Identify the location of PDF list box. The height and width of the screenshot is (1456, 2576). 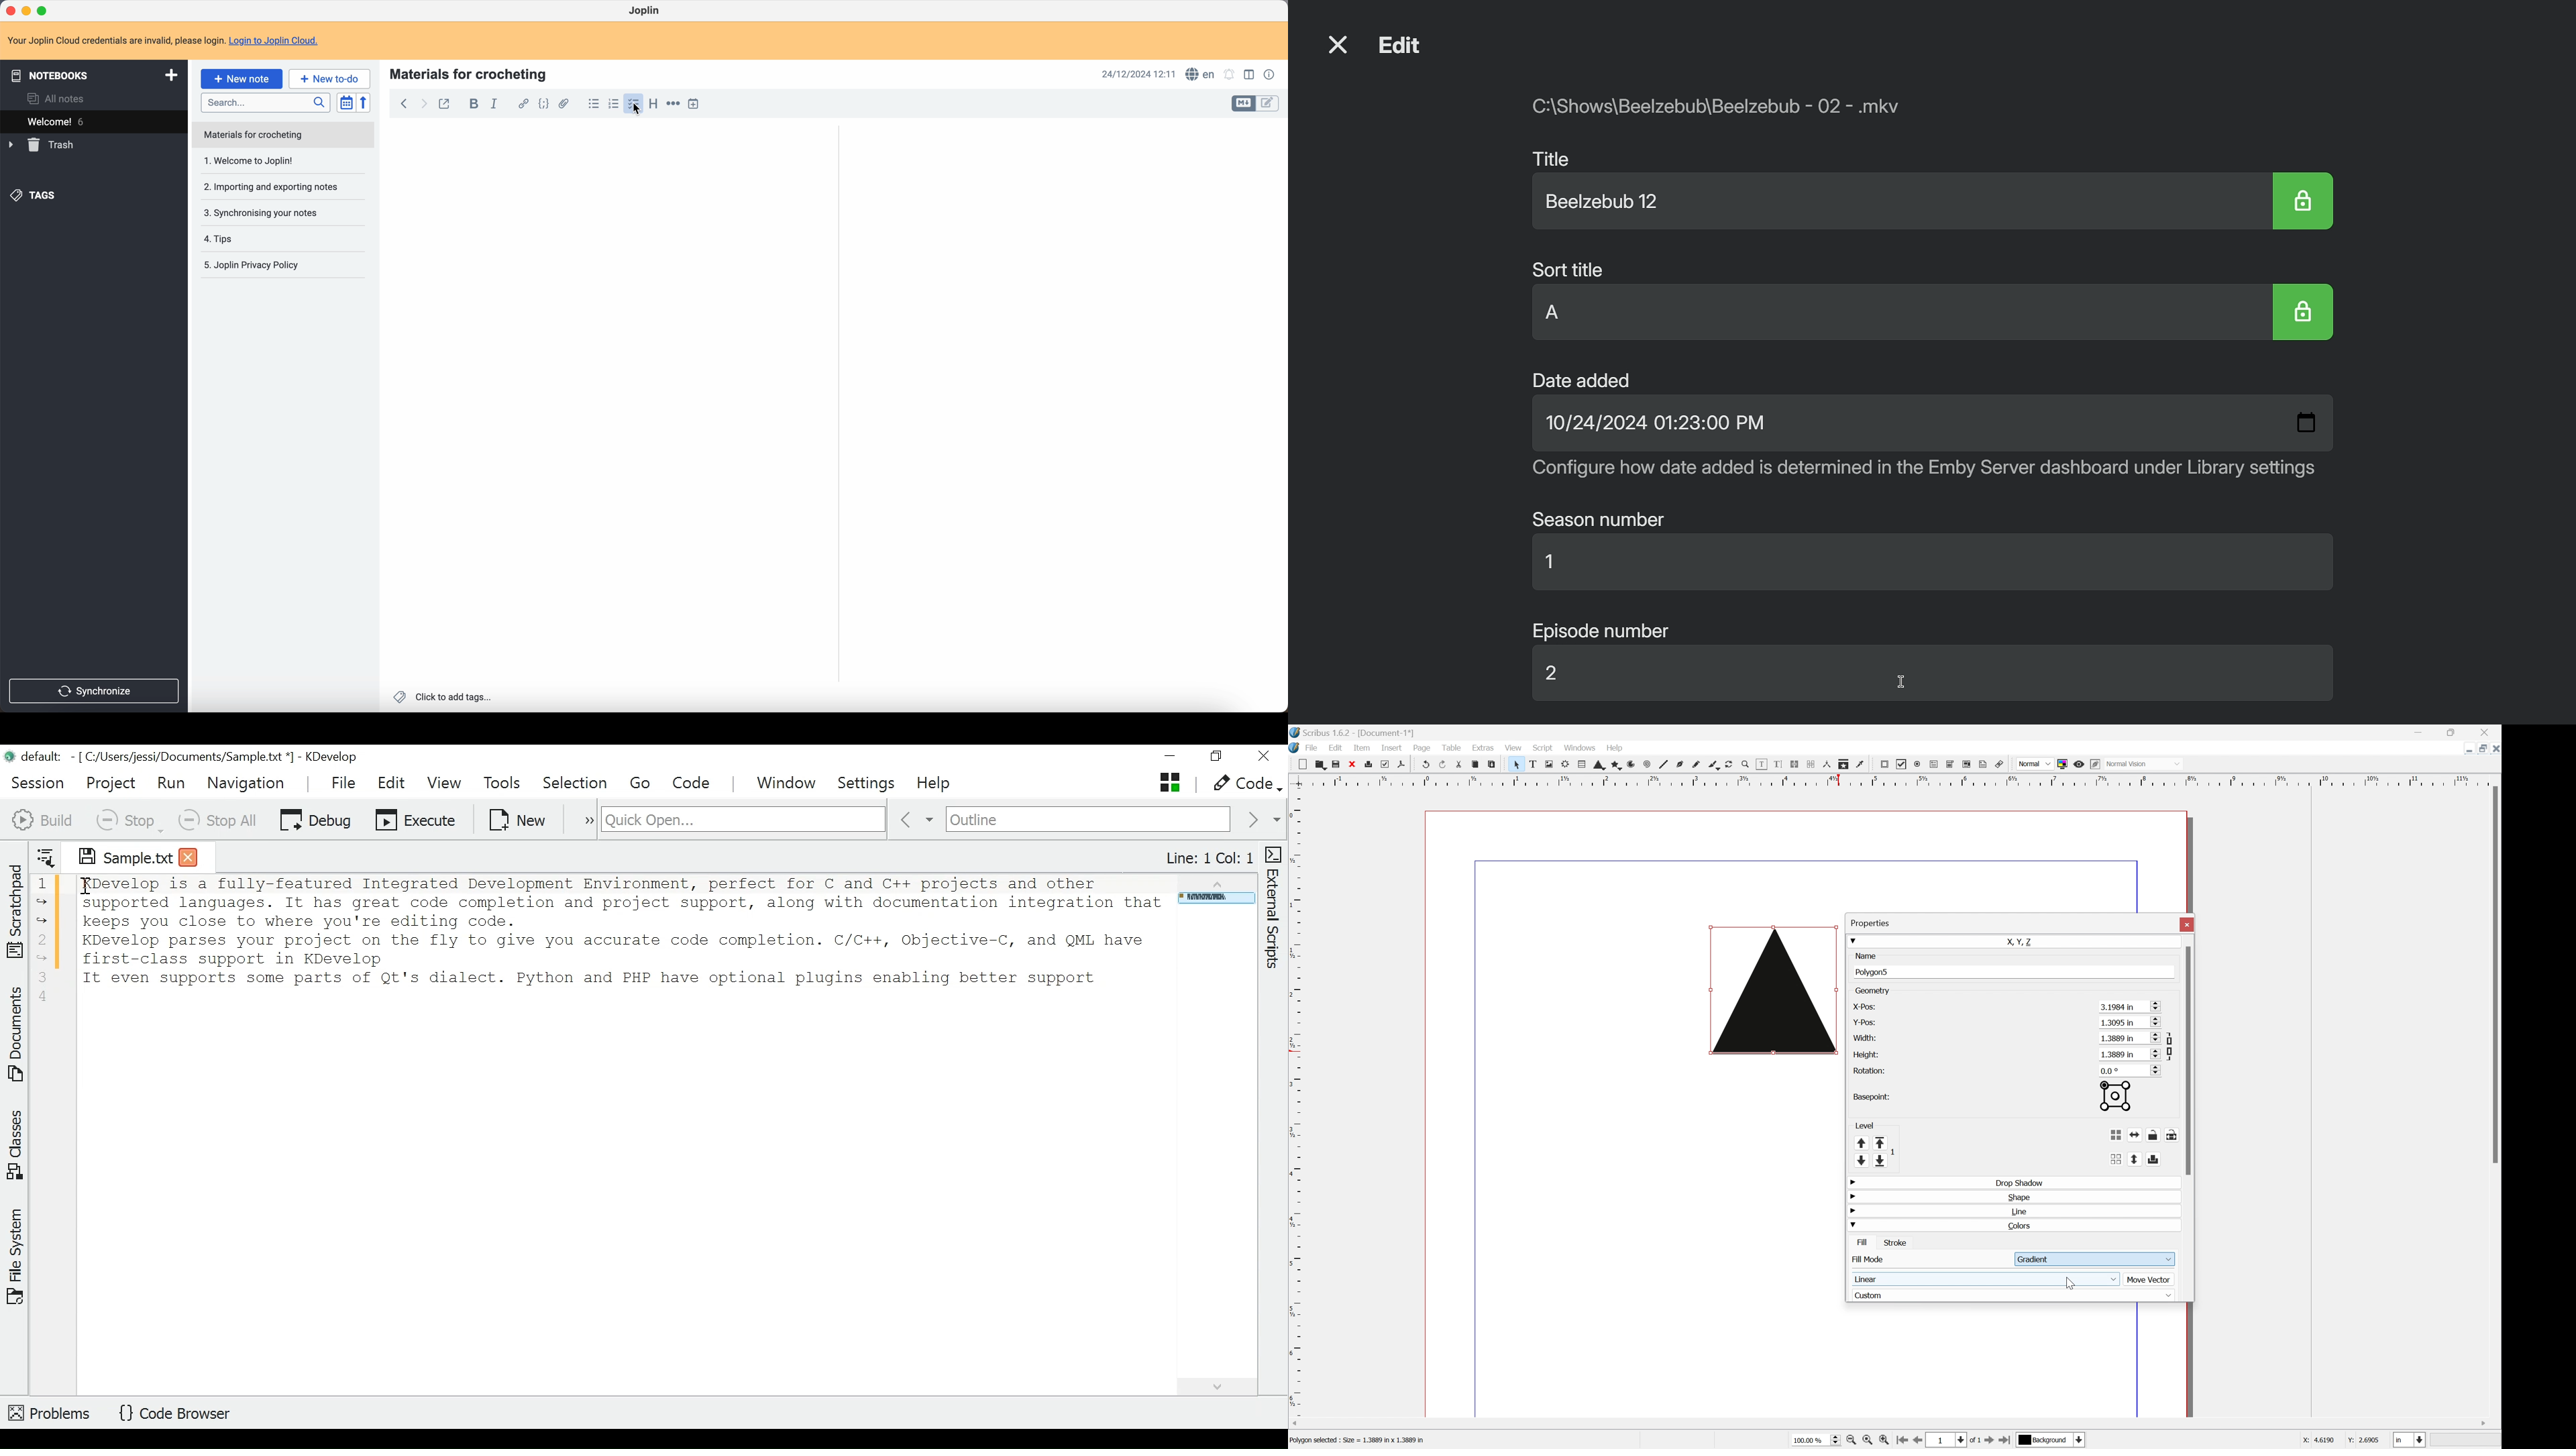
(1967, 764).